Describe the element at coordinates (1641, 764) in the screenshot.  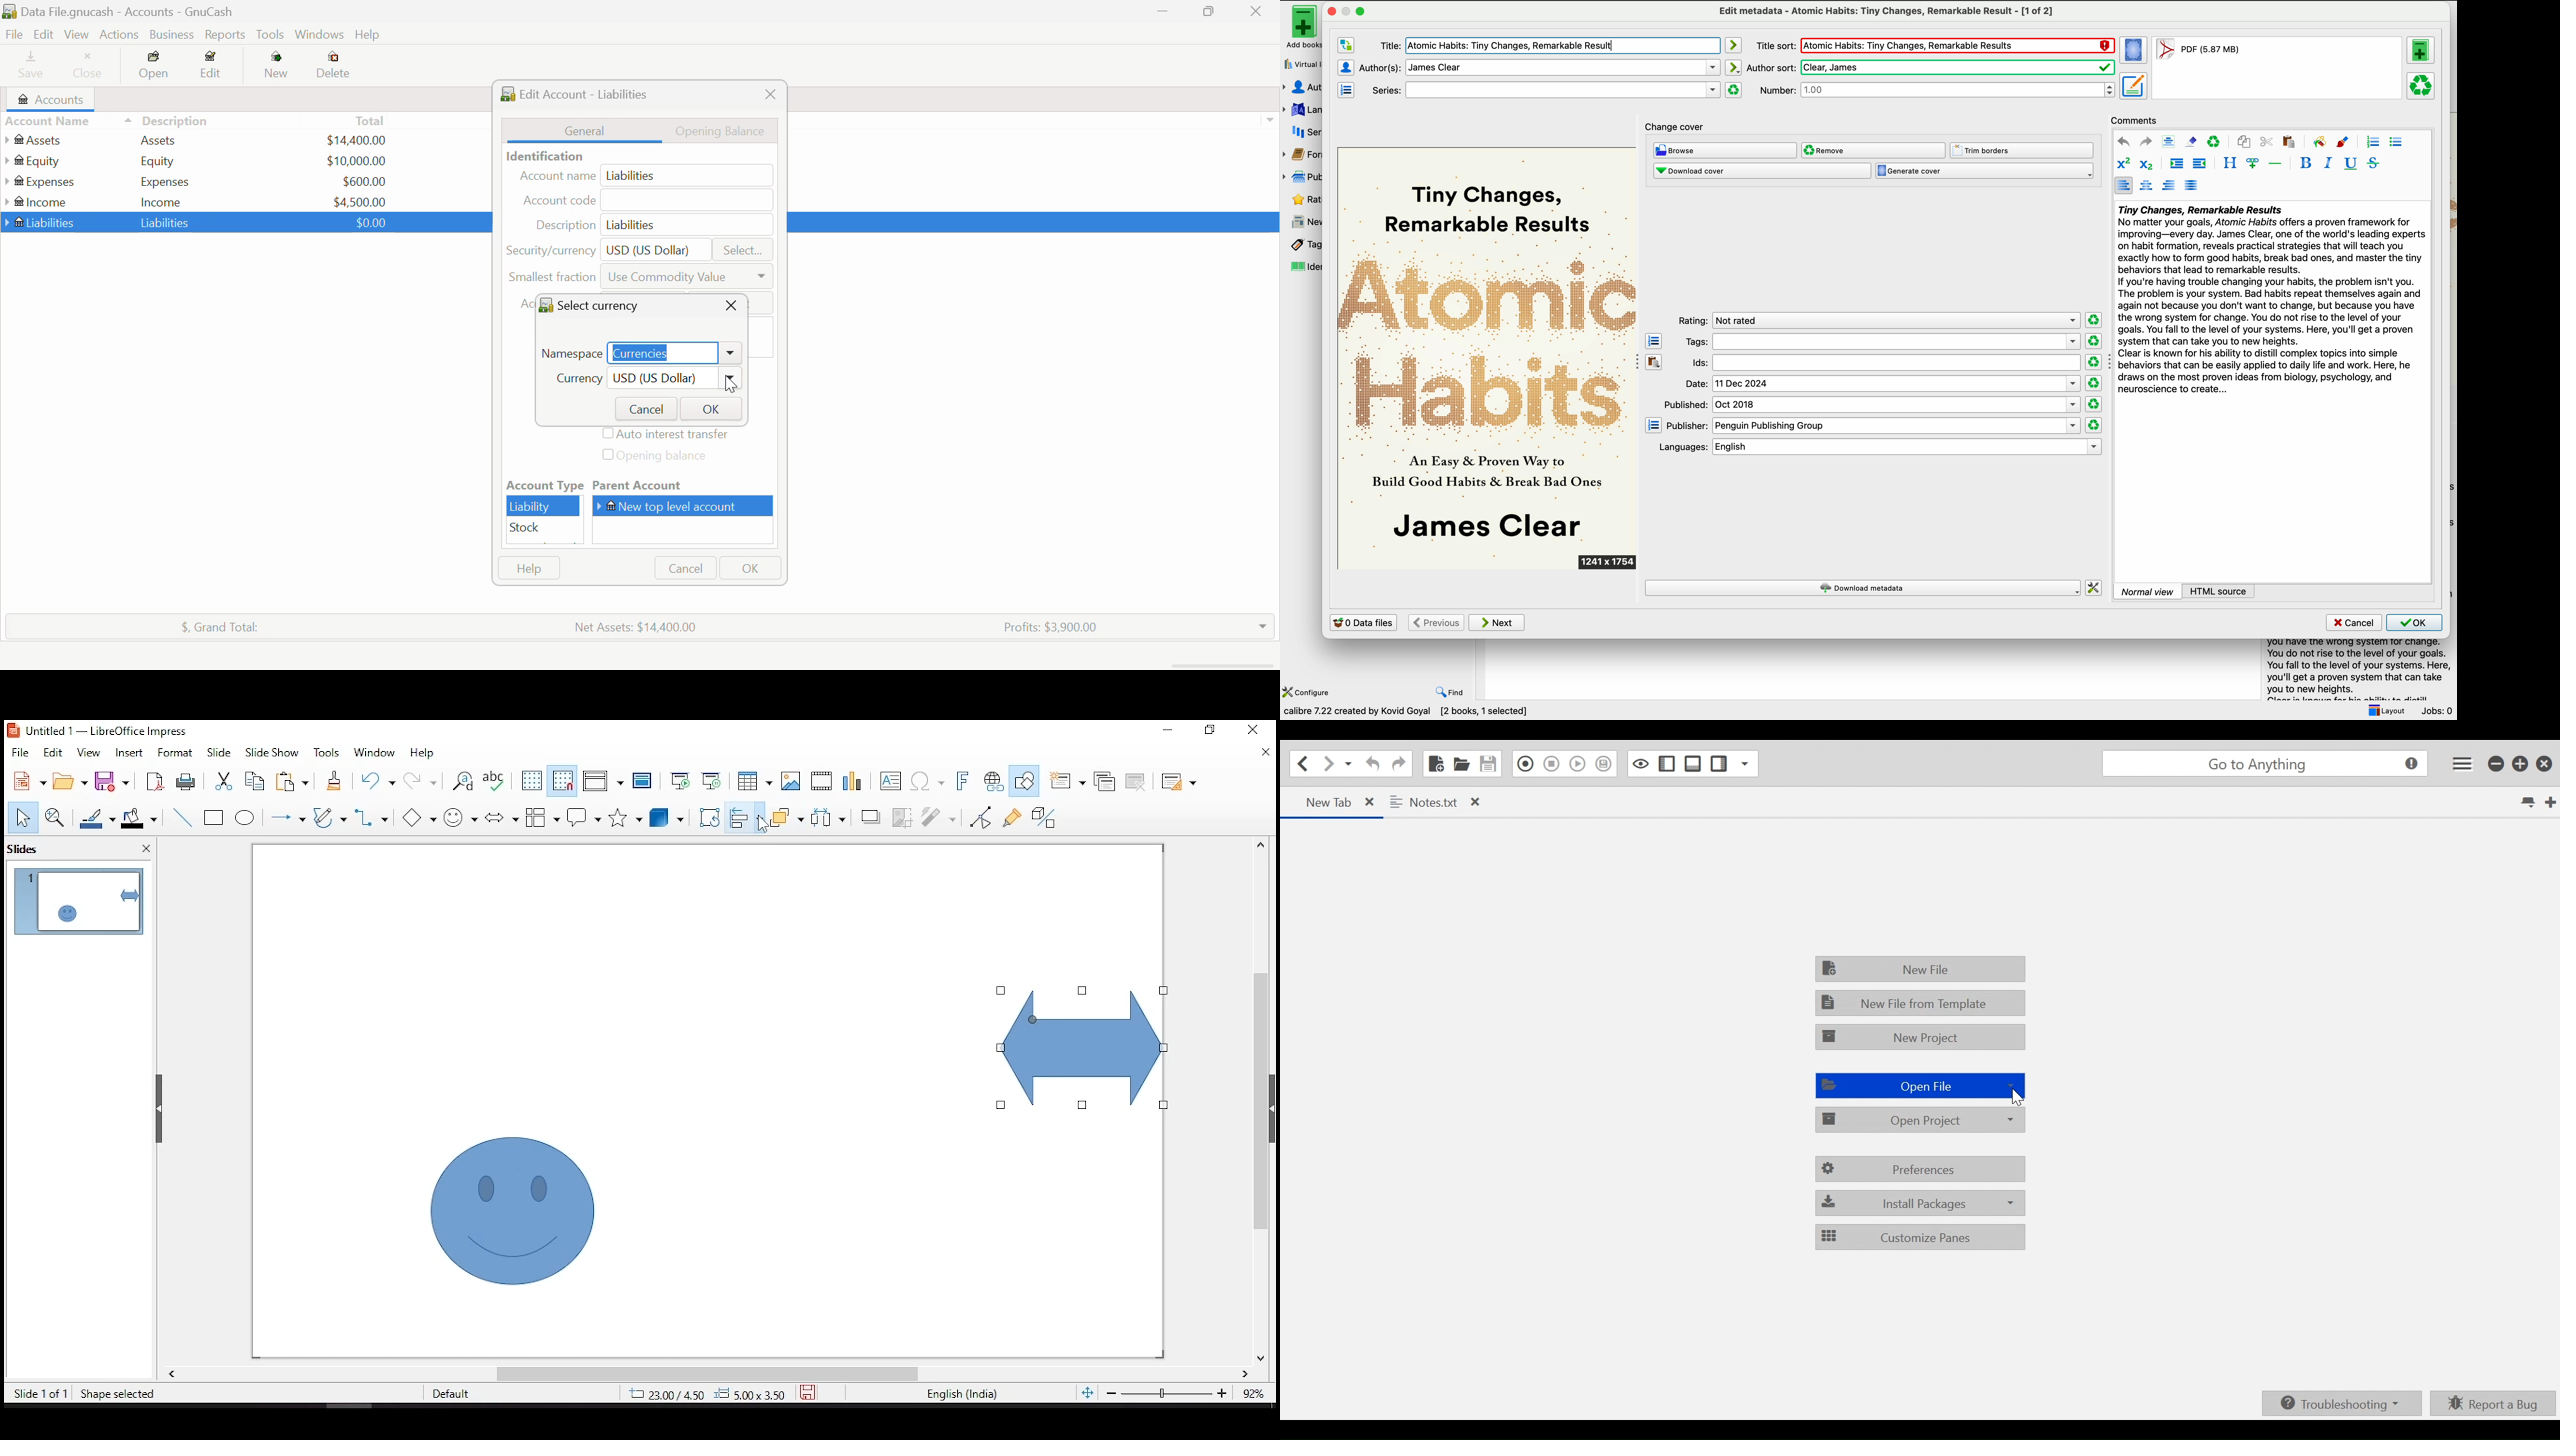
I see `Toggle focus mode` at that location.